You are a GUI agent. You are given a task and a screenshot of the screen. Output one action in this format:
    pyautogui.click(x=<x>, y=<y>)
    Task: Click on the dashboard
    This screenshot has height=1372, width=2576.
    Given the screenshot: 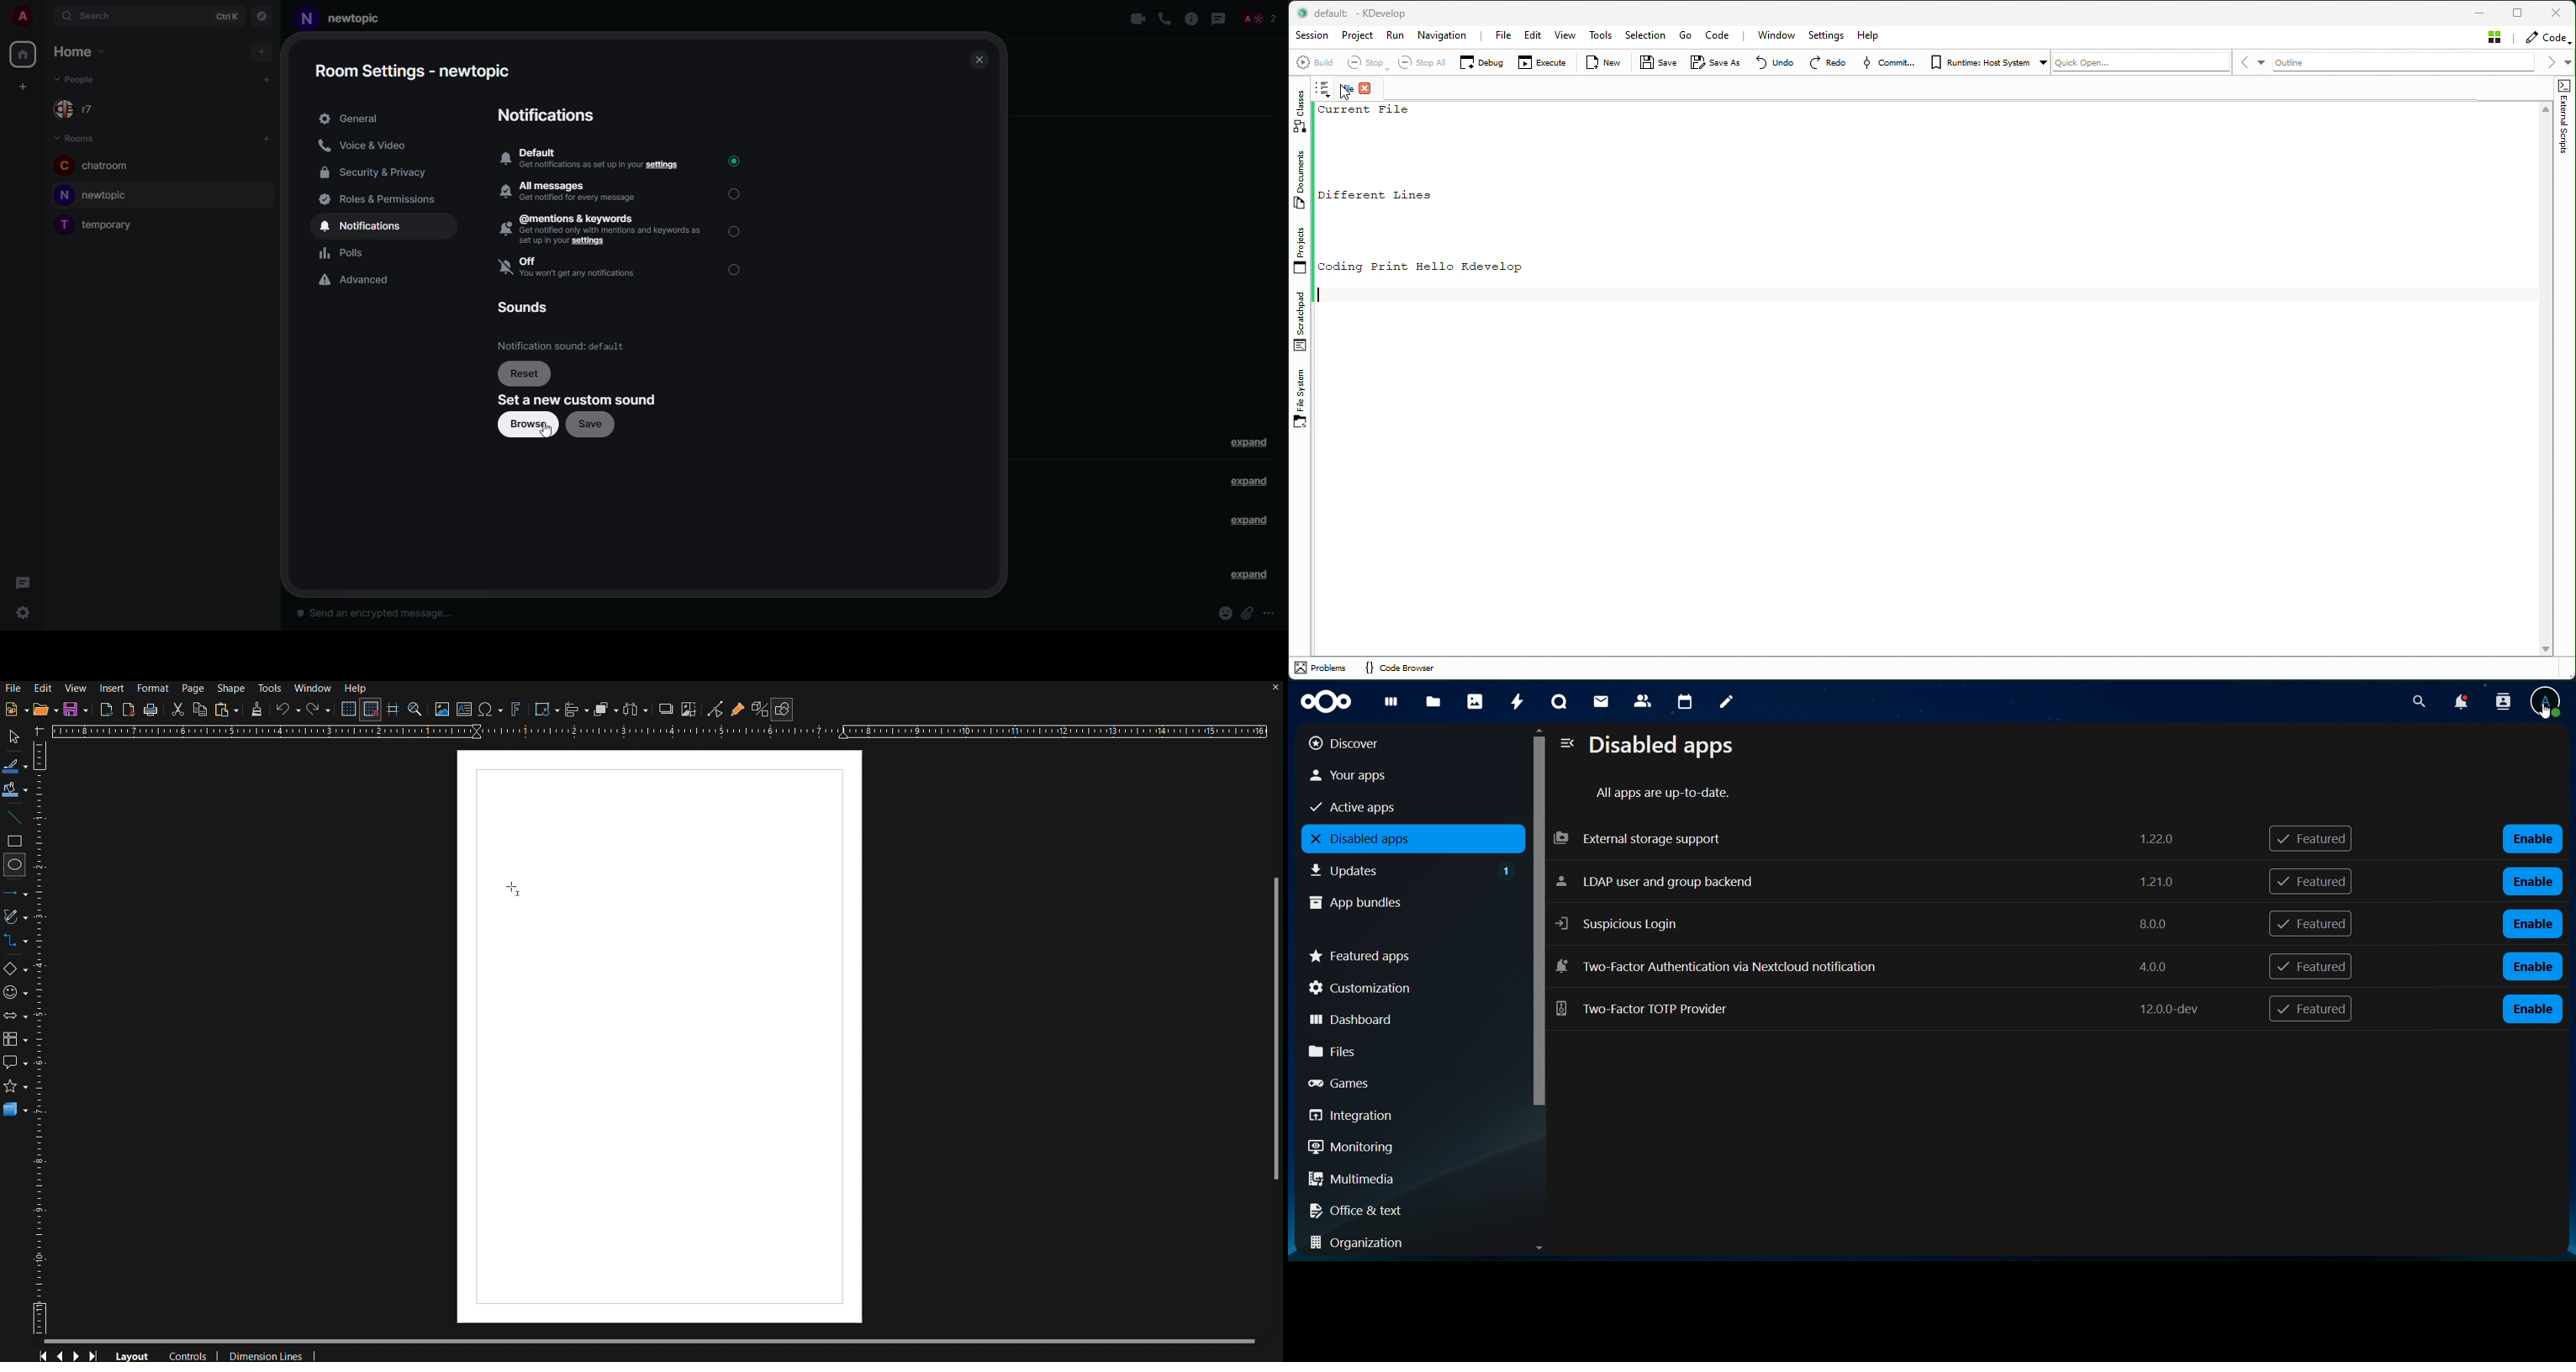 What is the action you would take?
    pyautogui.click(x=1389, y=704)
    